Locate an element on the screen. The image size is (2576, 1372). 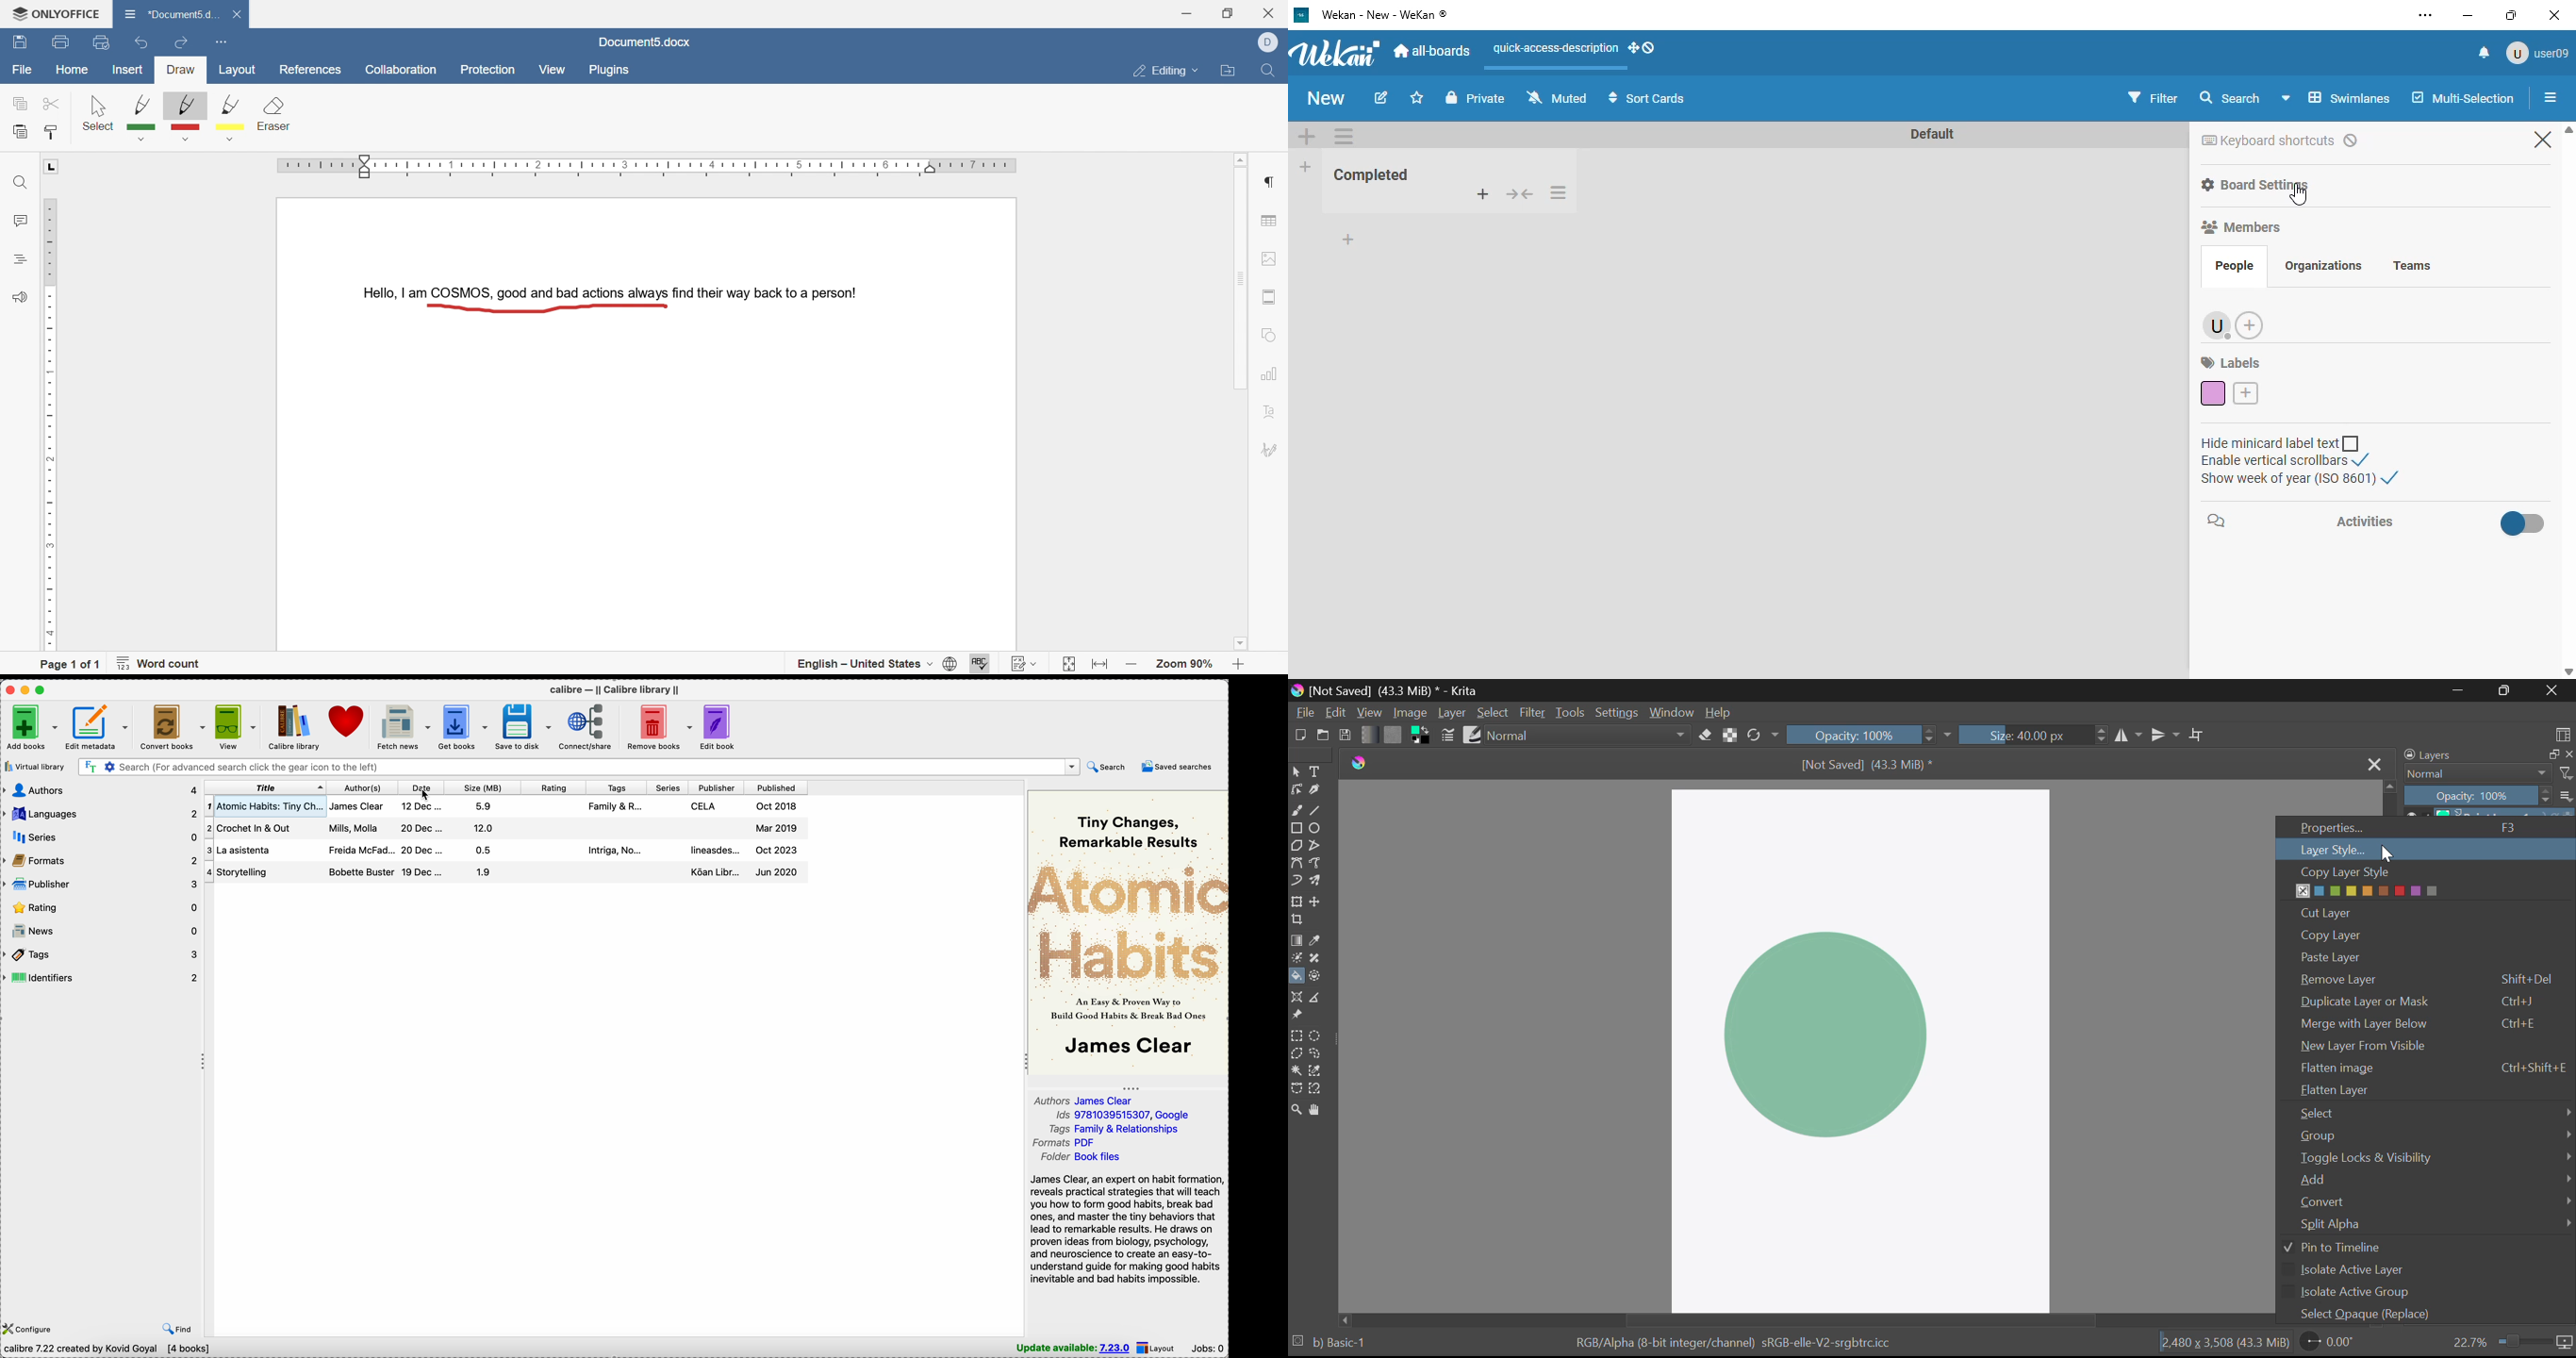
news is located at coordinates (101, 932).